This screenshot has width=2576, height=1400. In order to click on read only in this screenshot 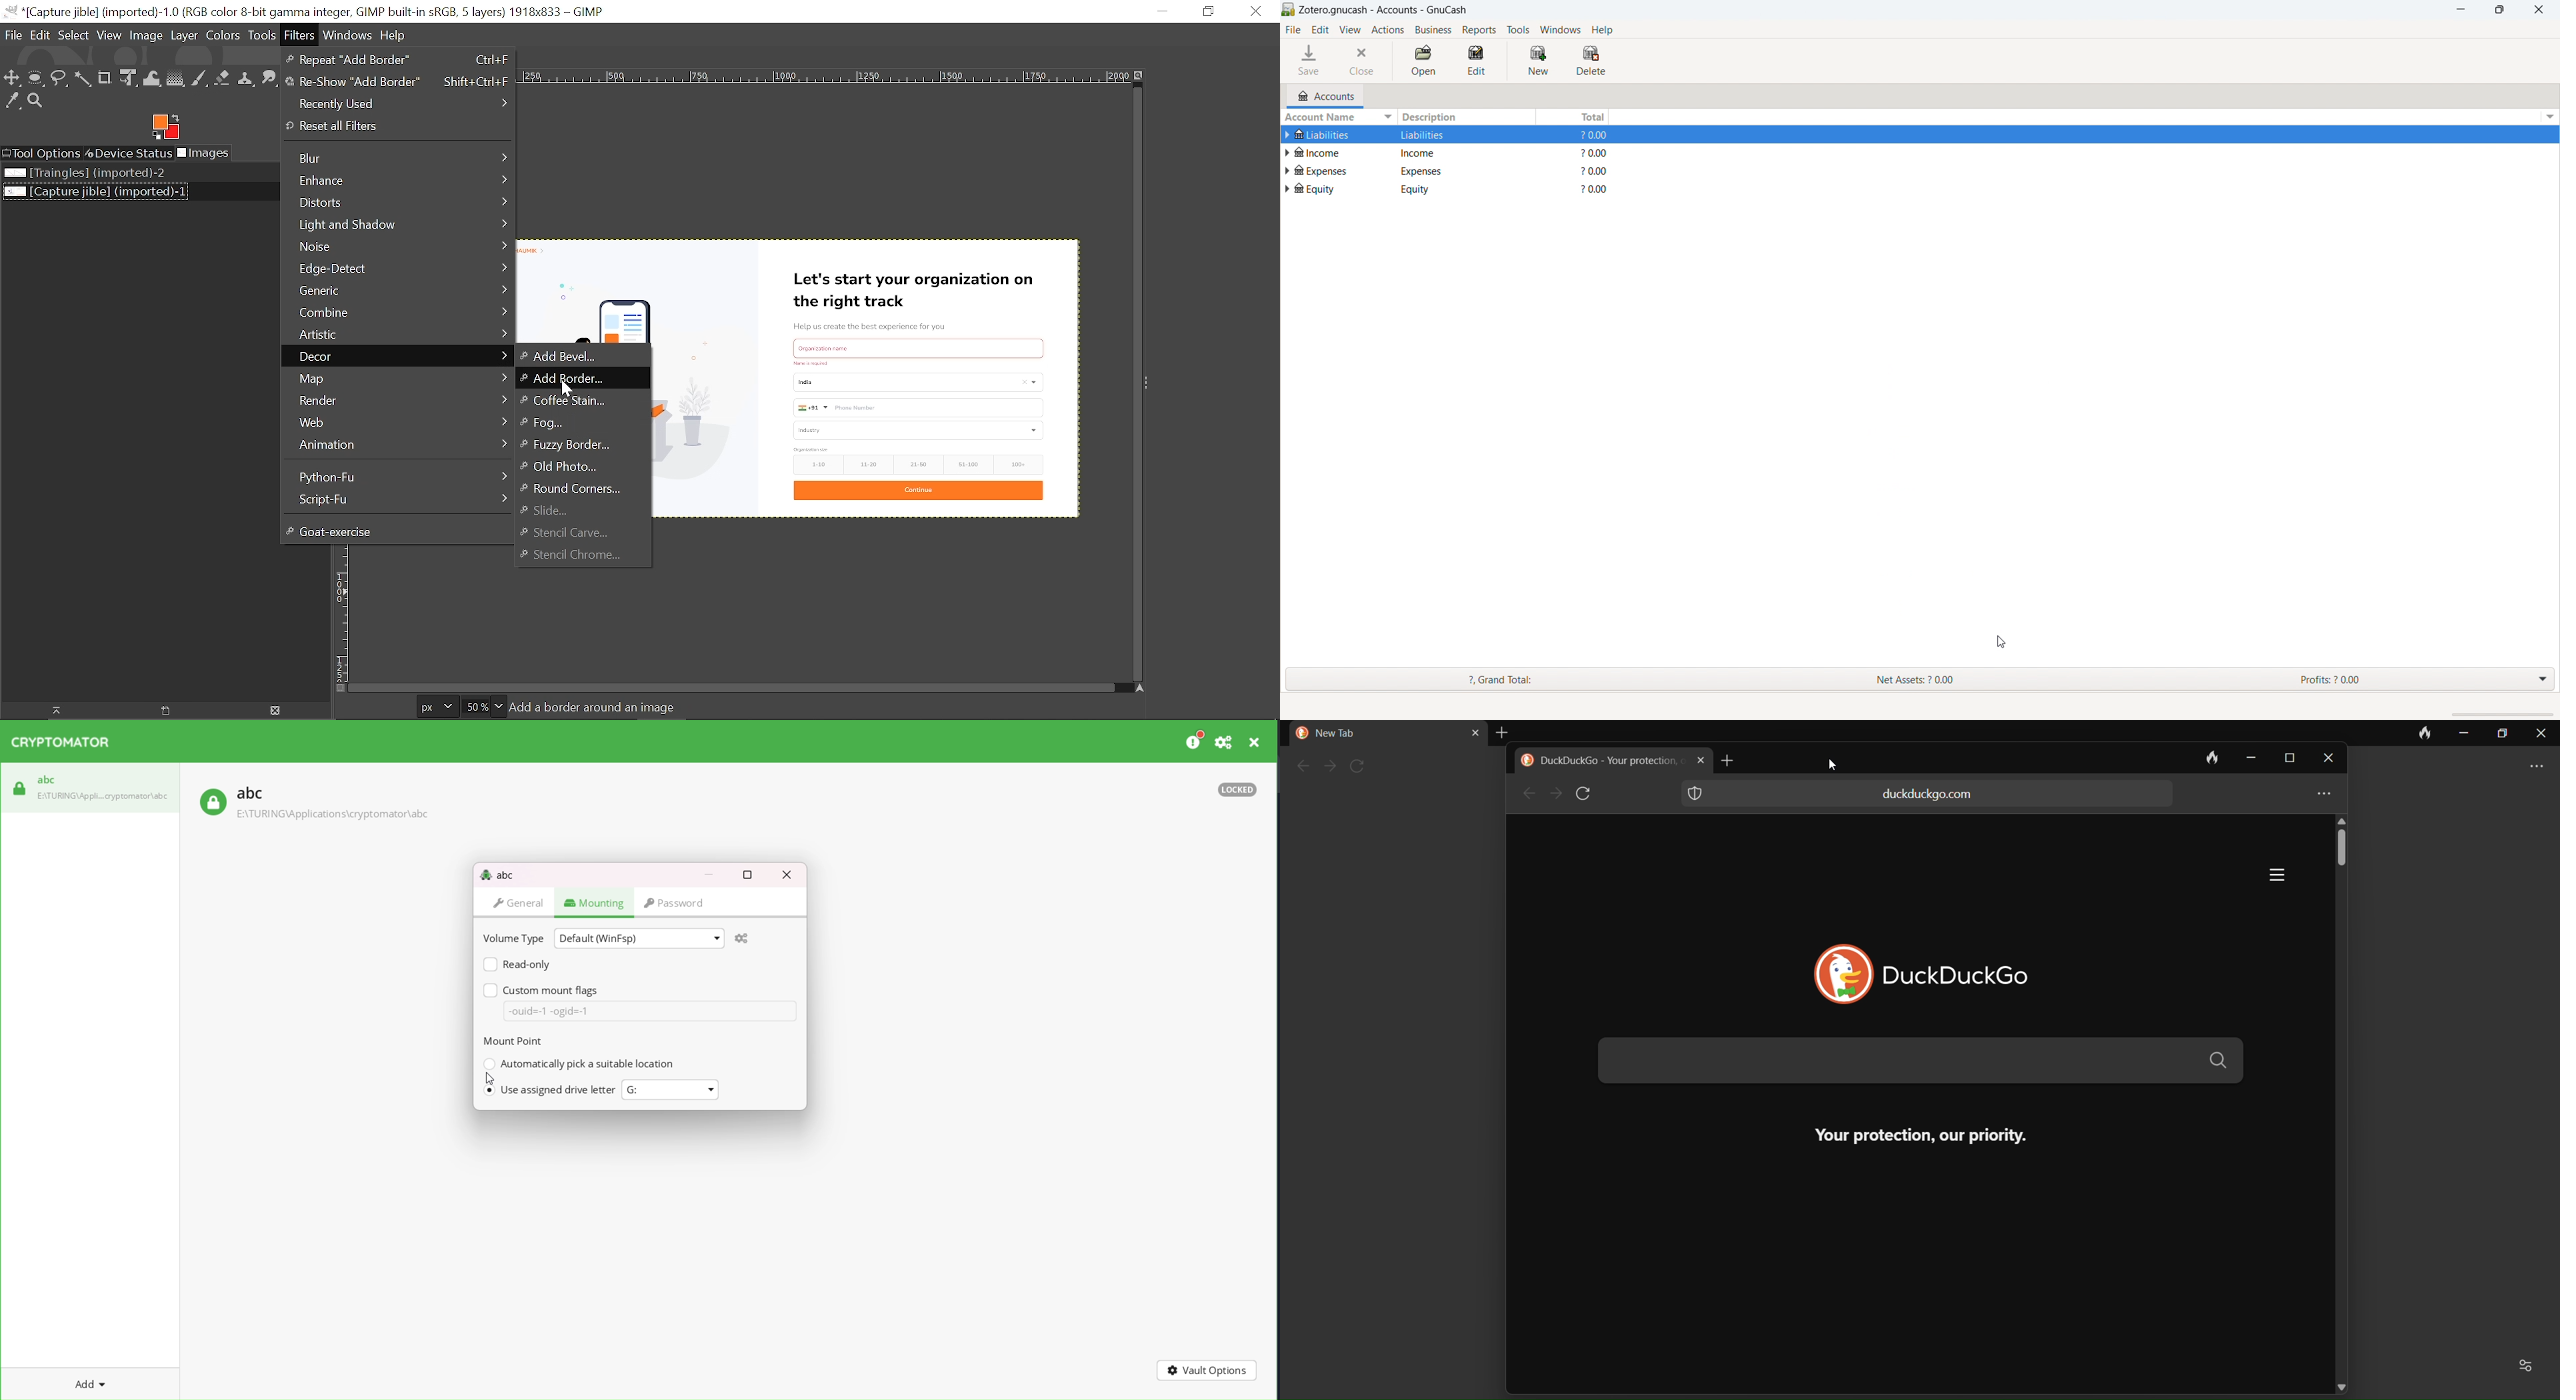, I will do `click(515, 965)`.